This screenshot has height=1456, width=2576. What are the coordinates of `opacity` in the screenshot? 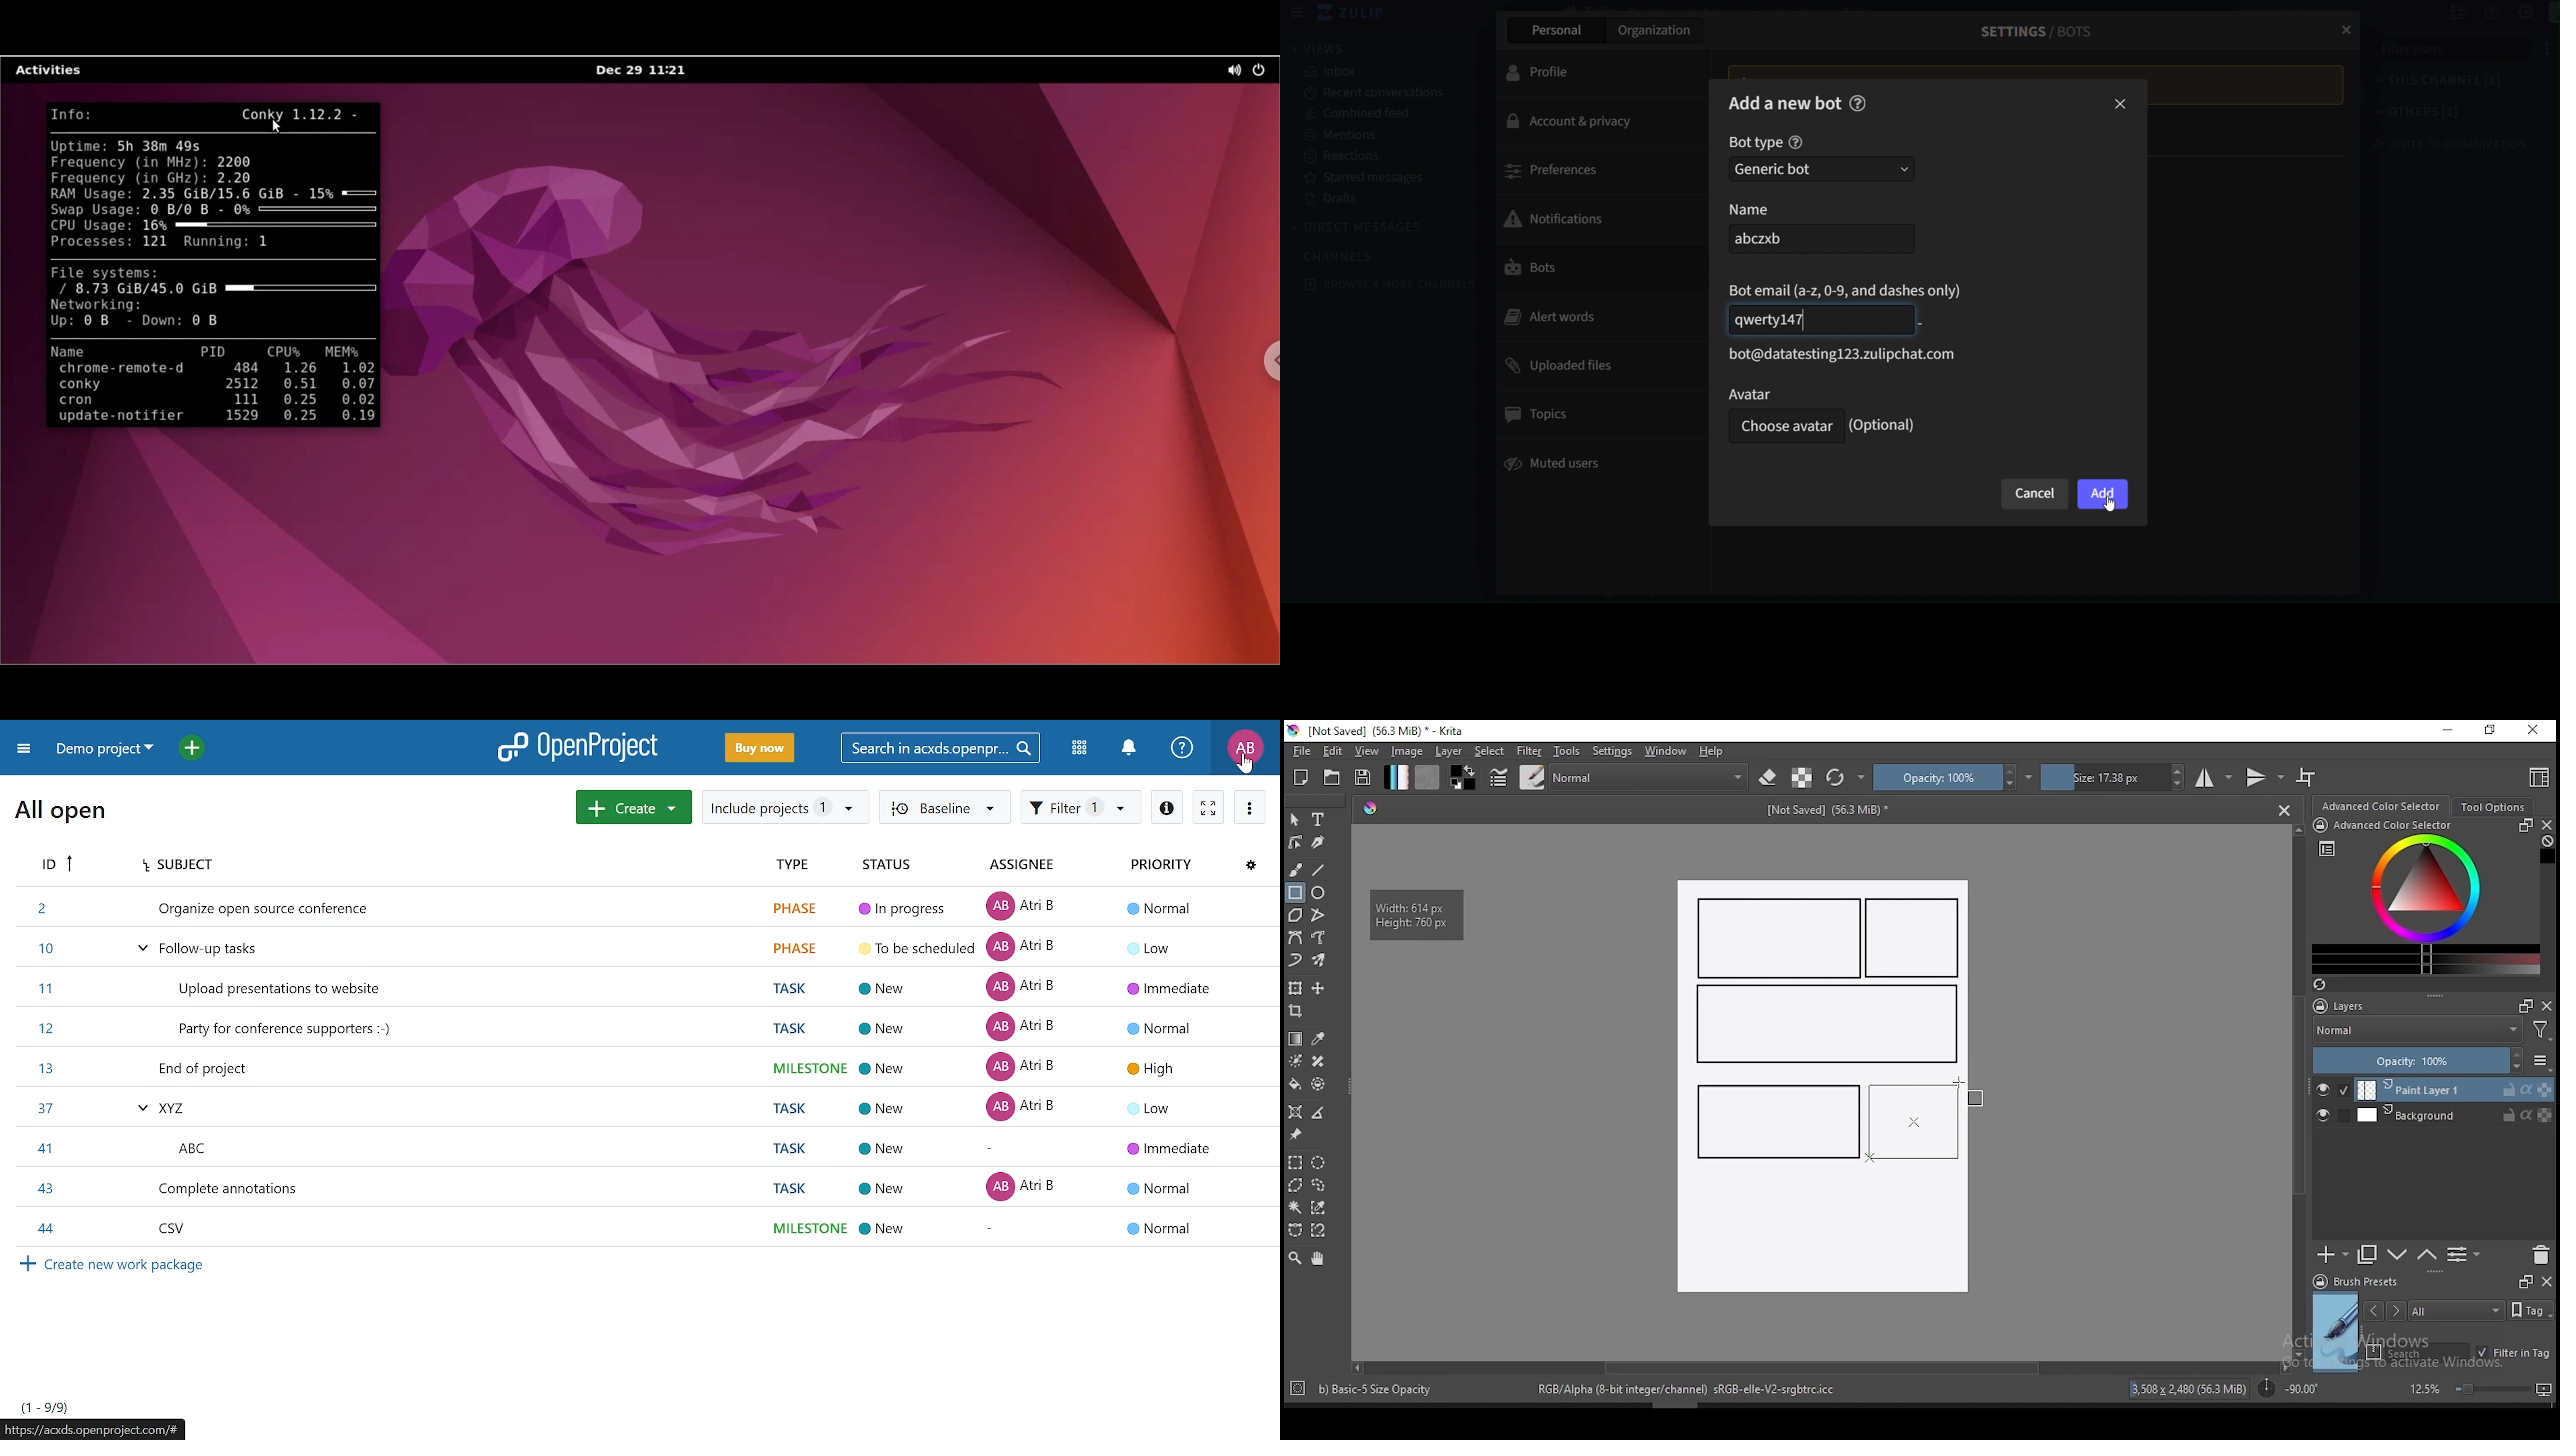 It's located at (2430, 1062).